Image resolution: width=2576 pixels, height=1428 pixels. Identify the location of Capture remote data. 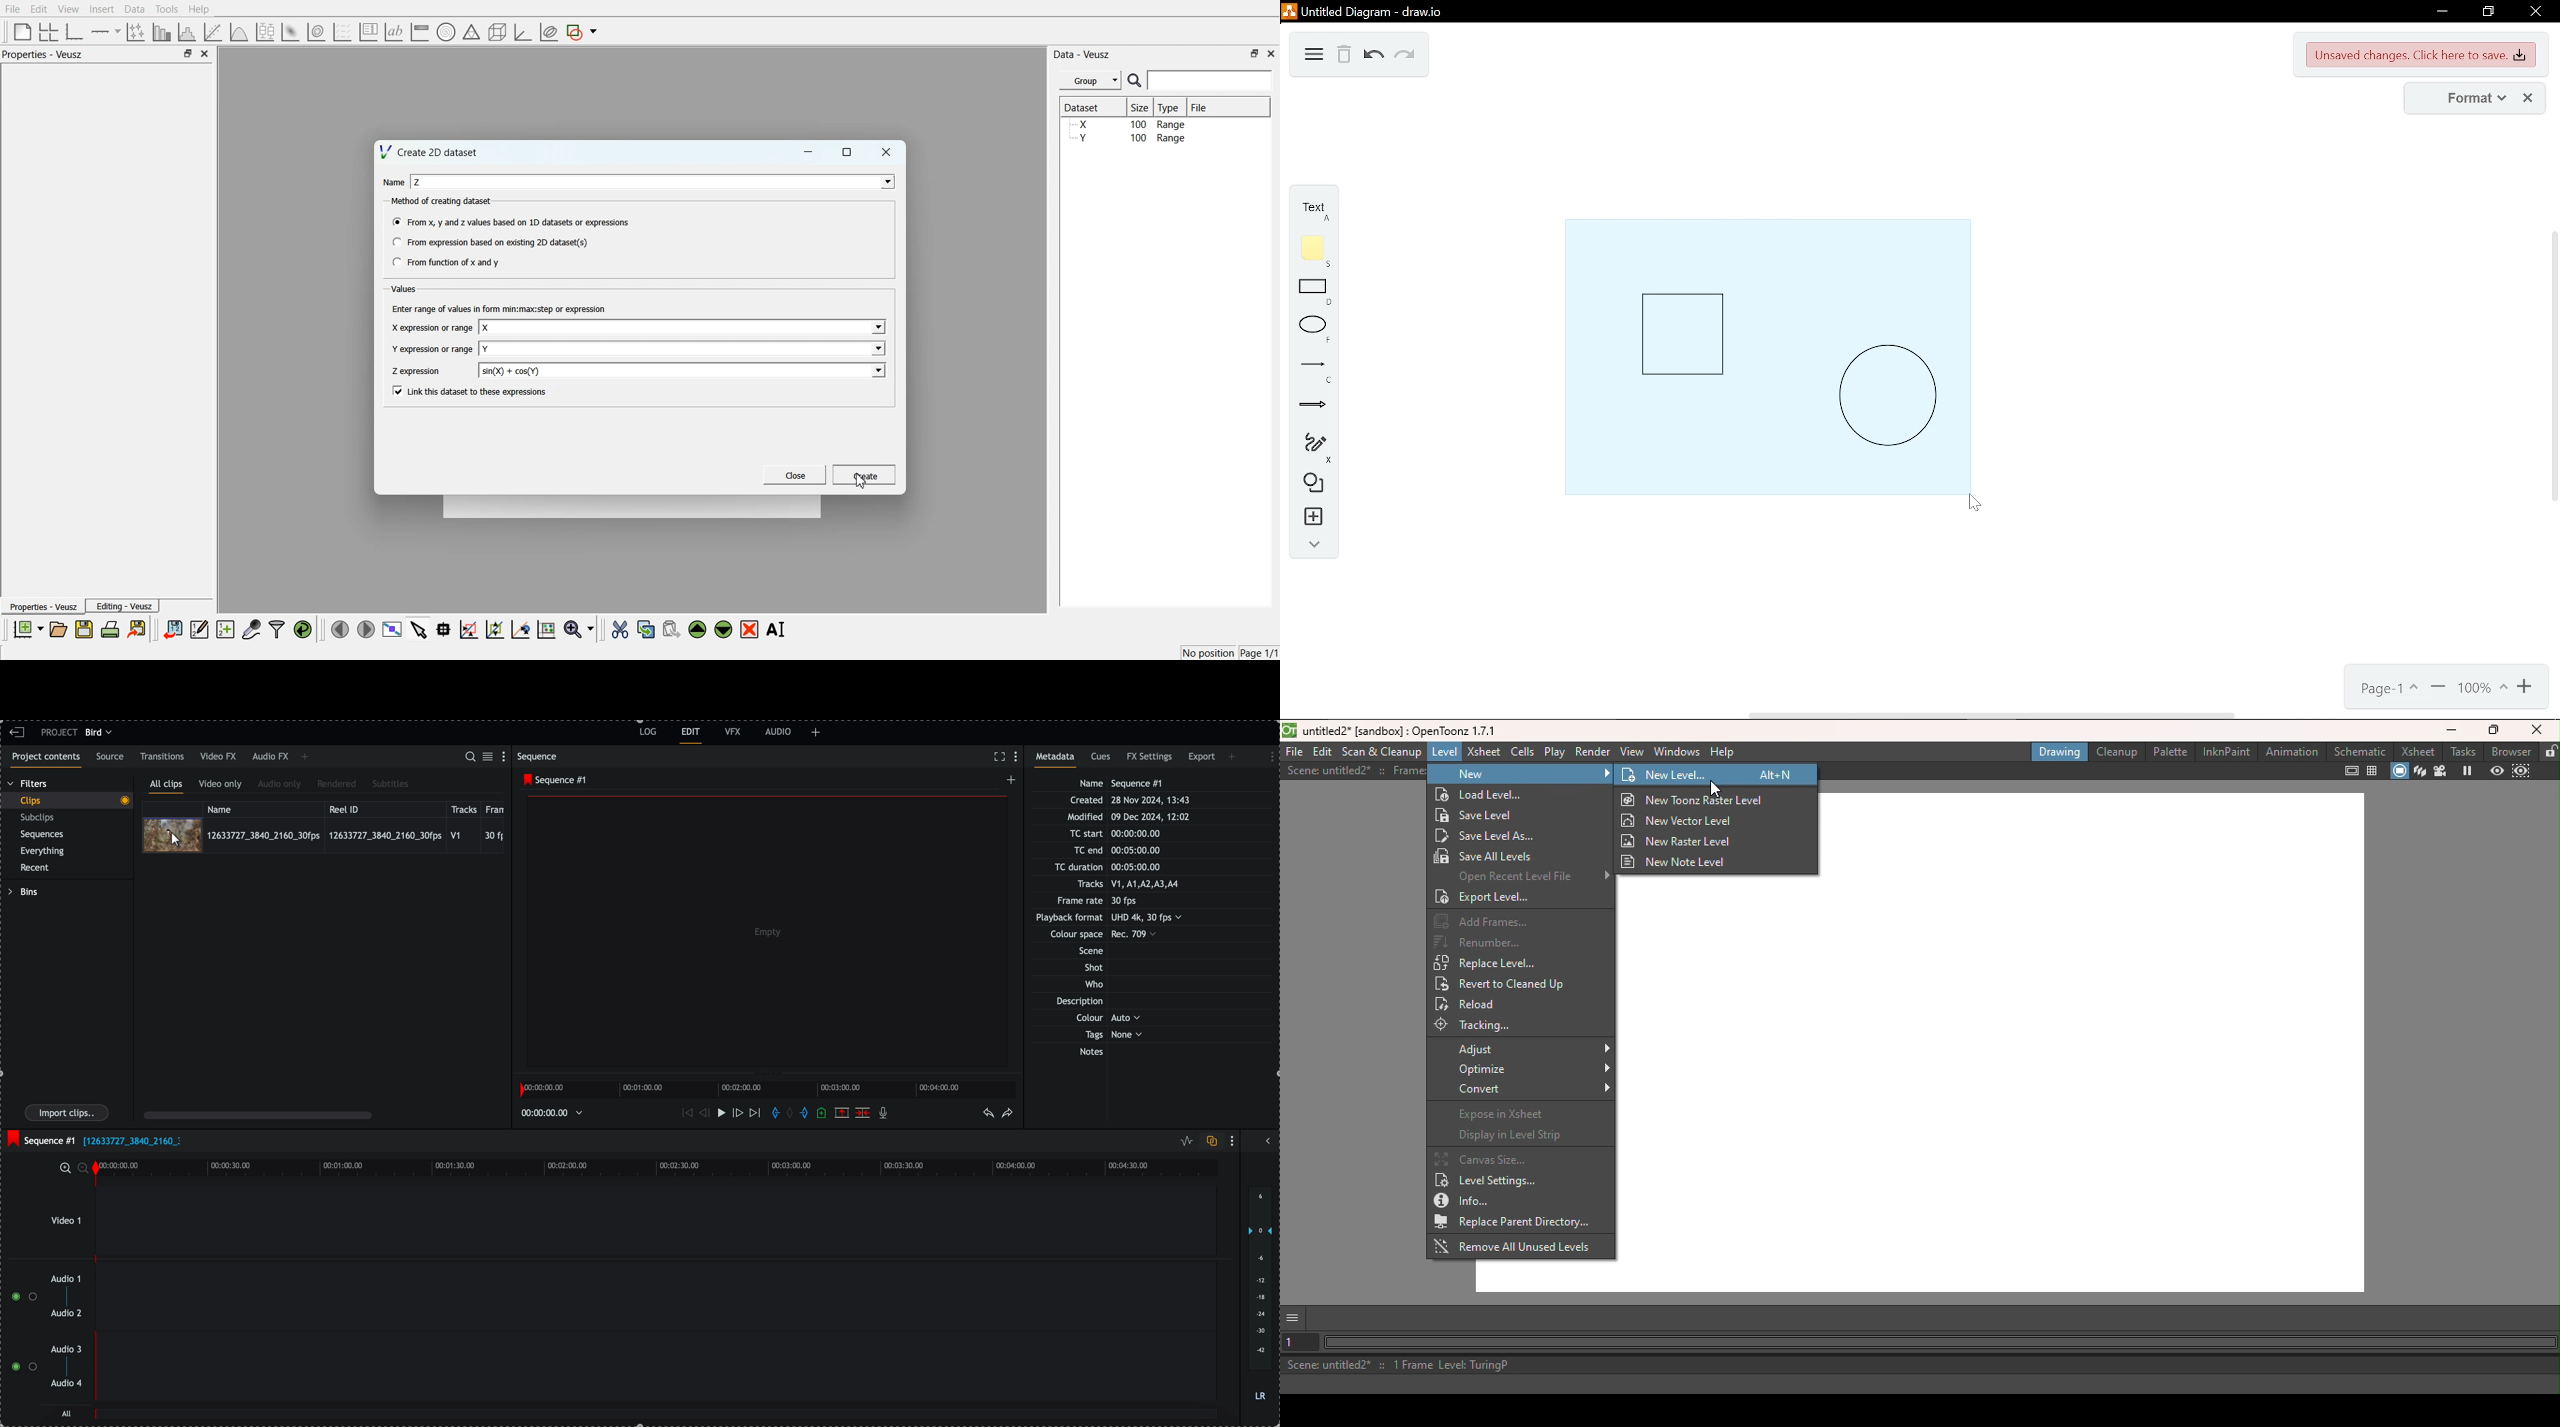
(251, 629).